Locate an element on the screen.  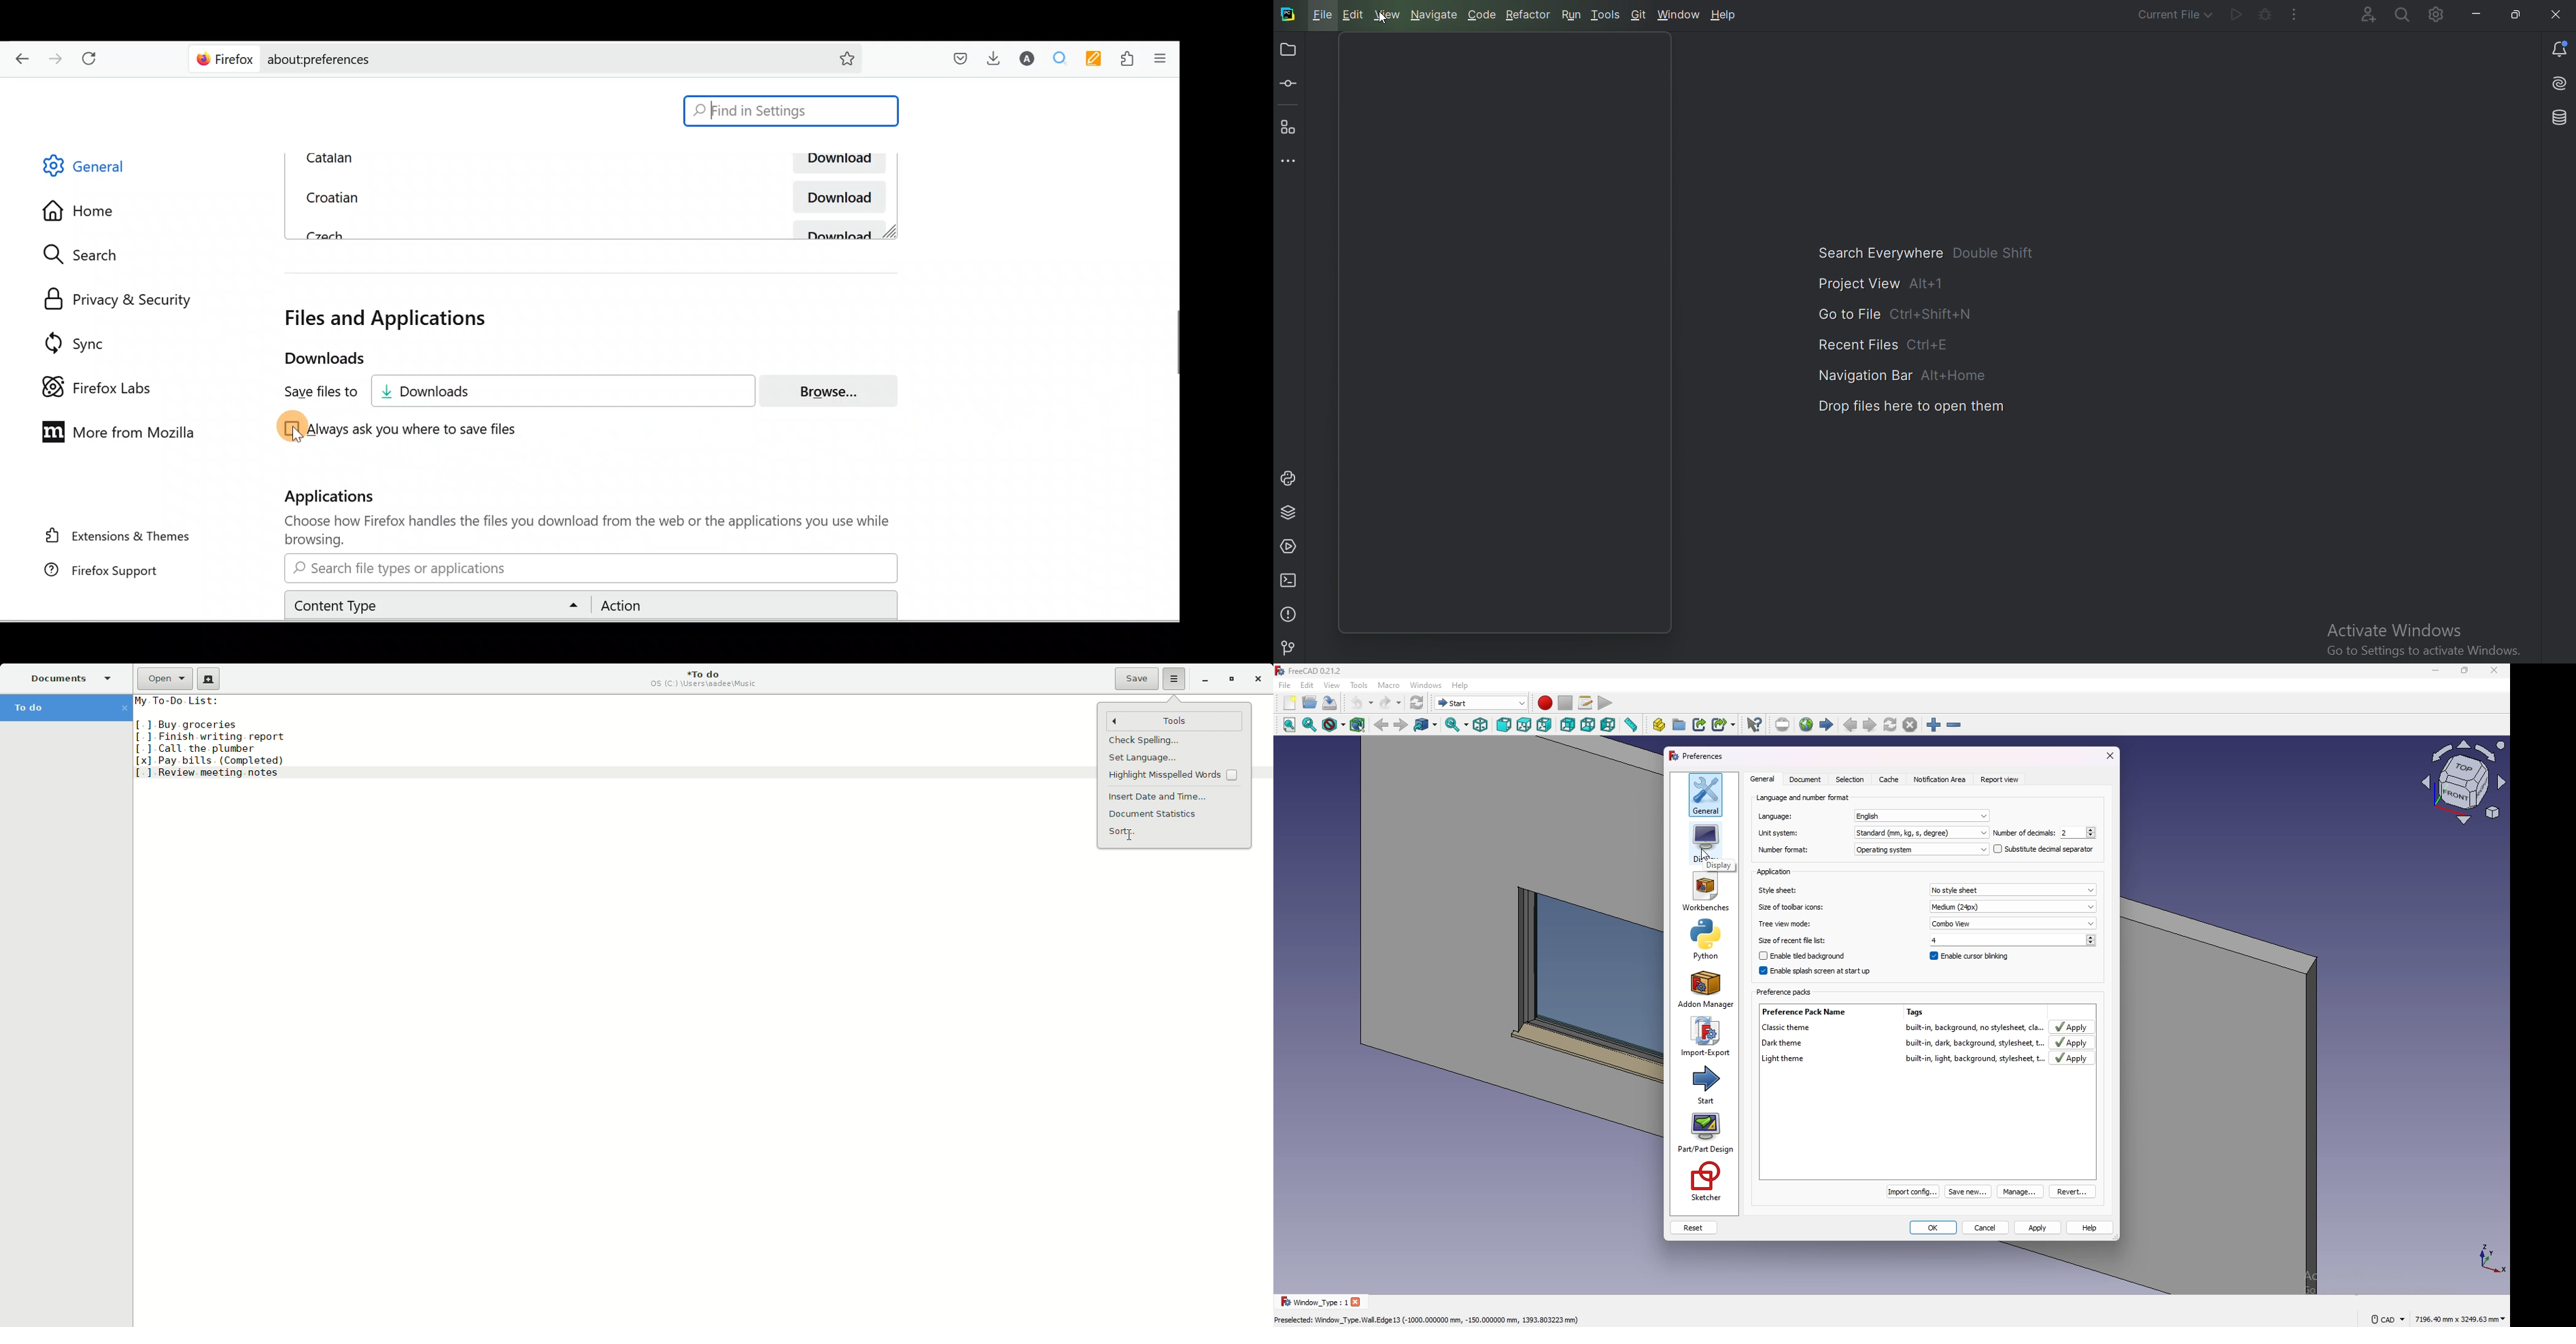
Go back one page is located at coordinates (18, 61).